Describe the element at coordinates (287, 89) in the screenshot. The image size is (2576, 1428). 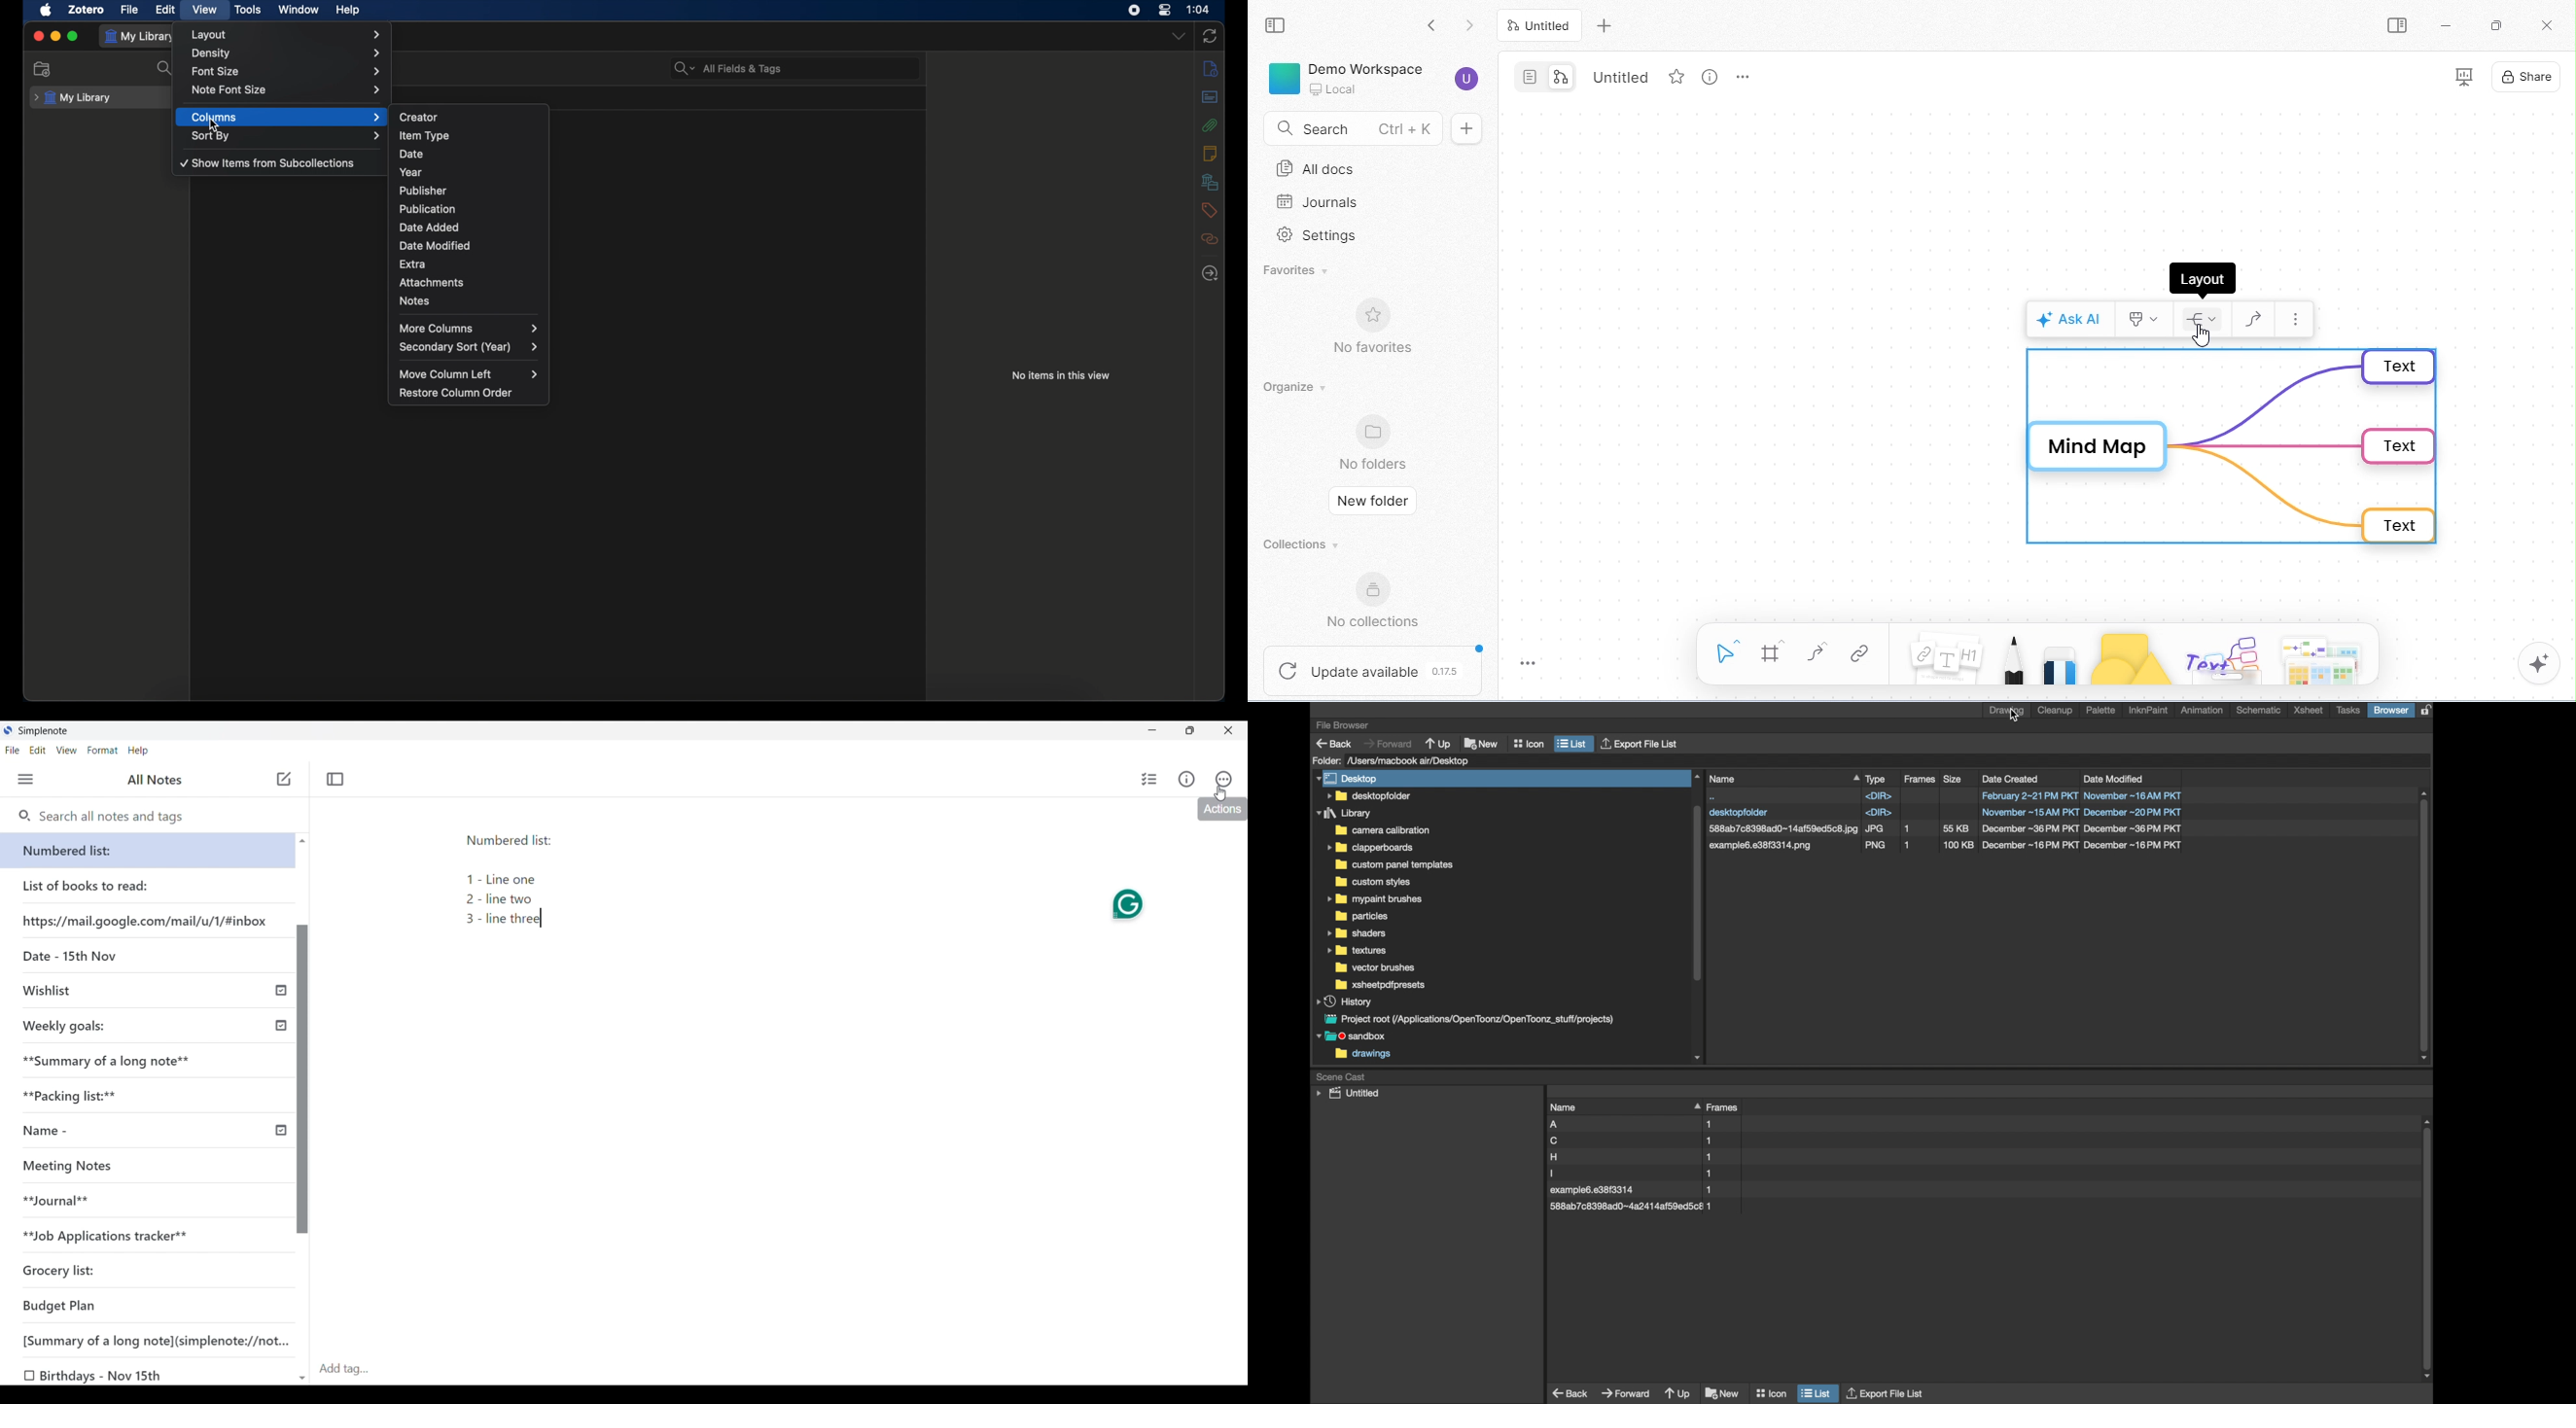
I see `note font size` at that location.